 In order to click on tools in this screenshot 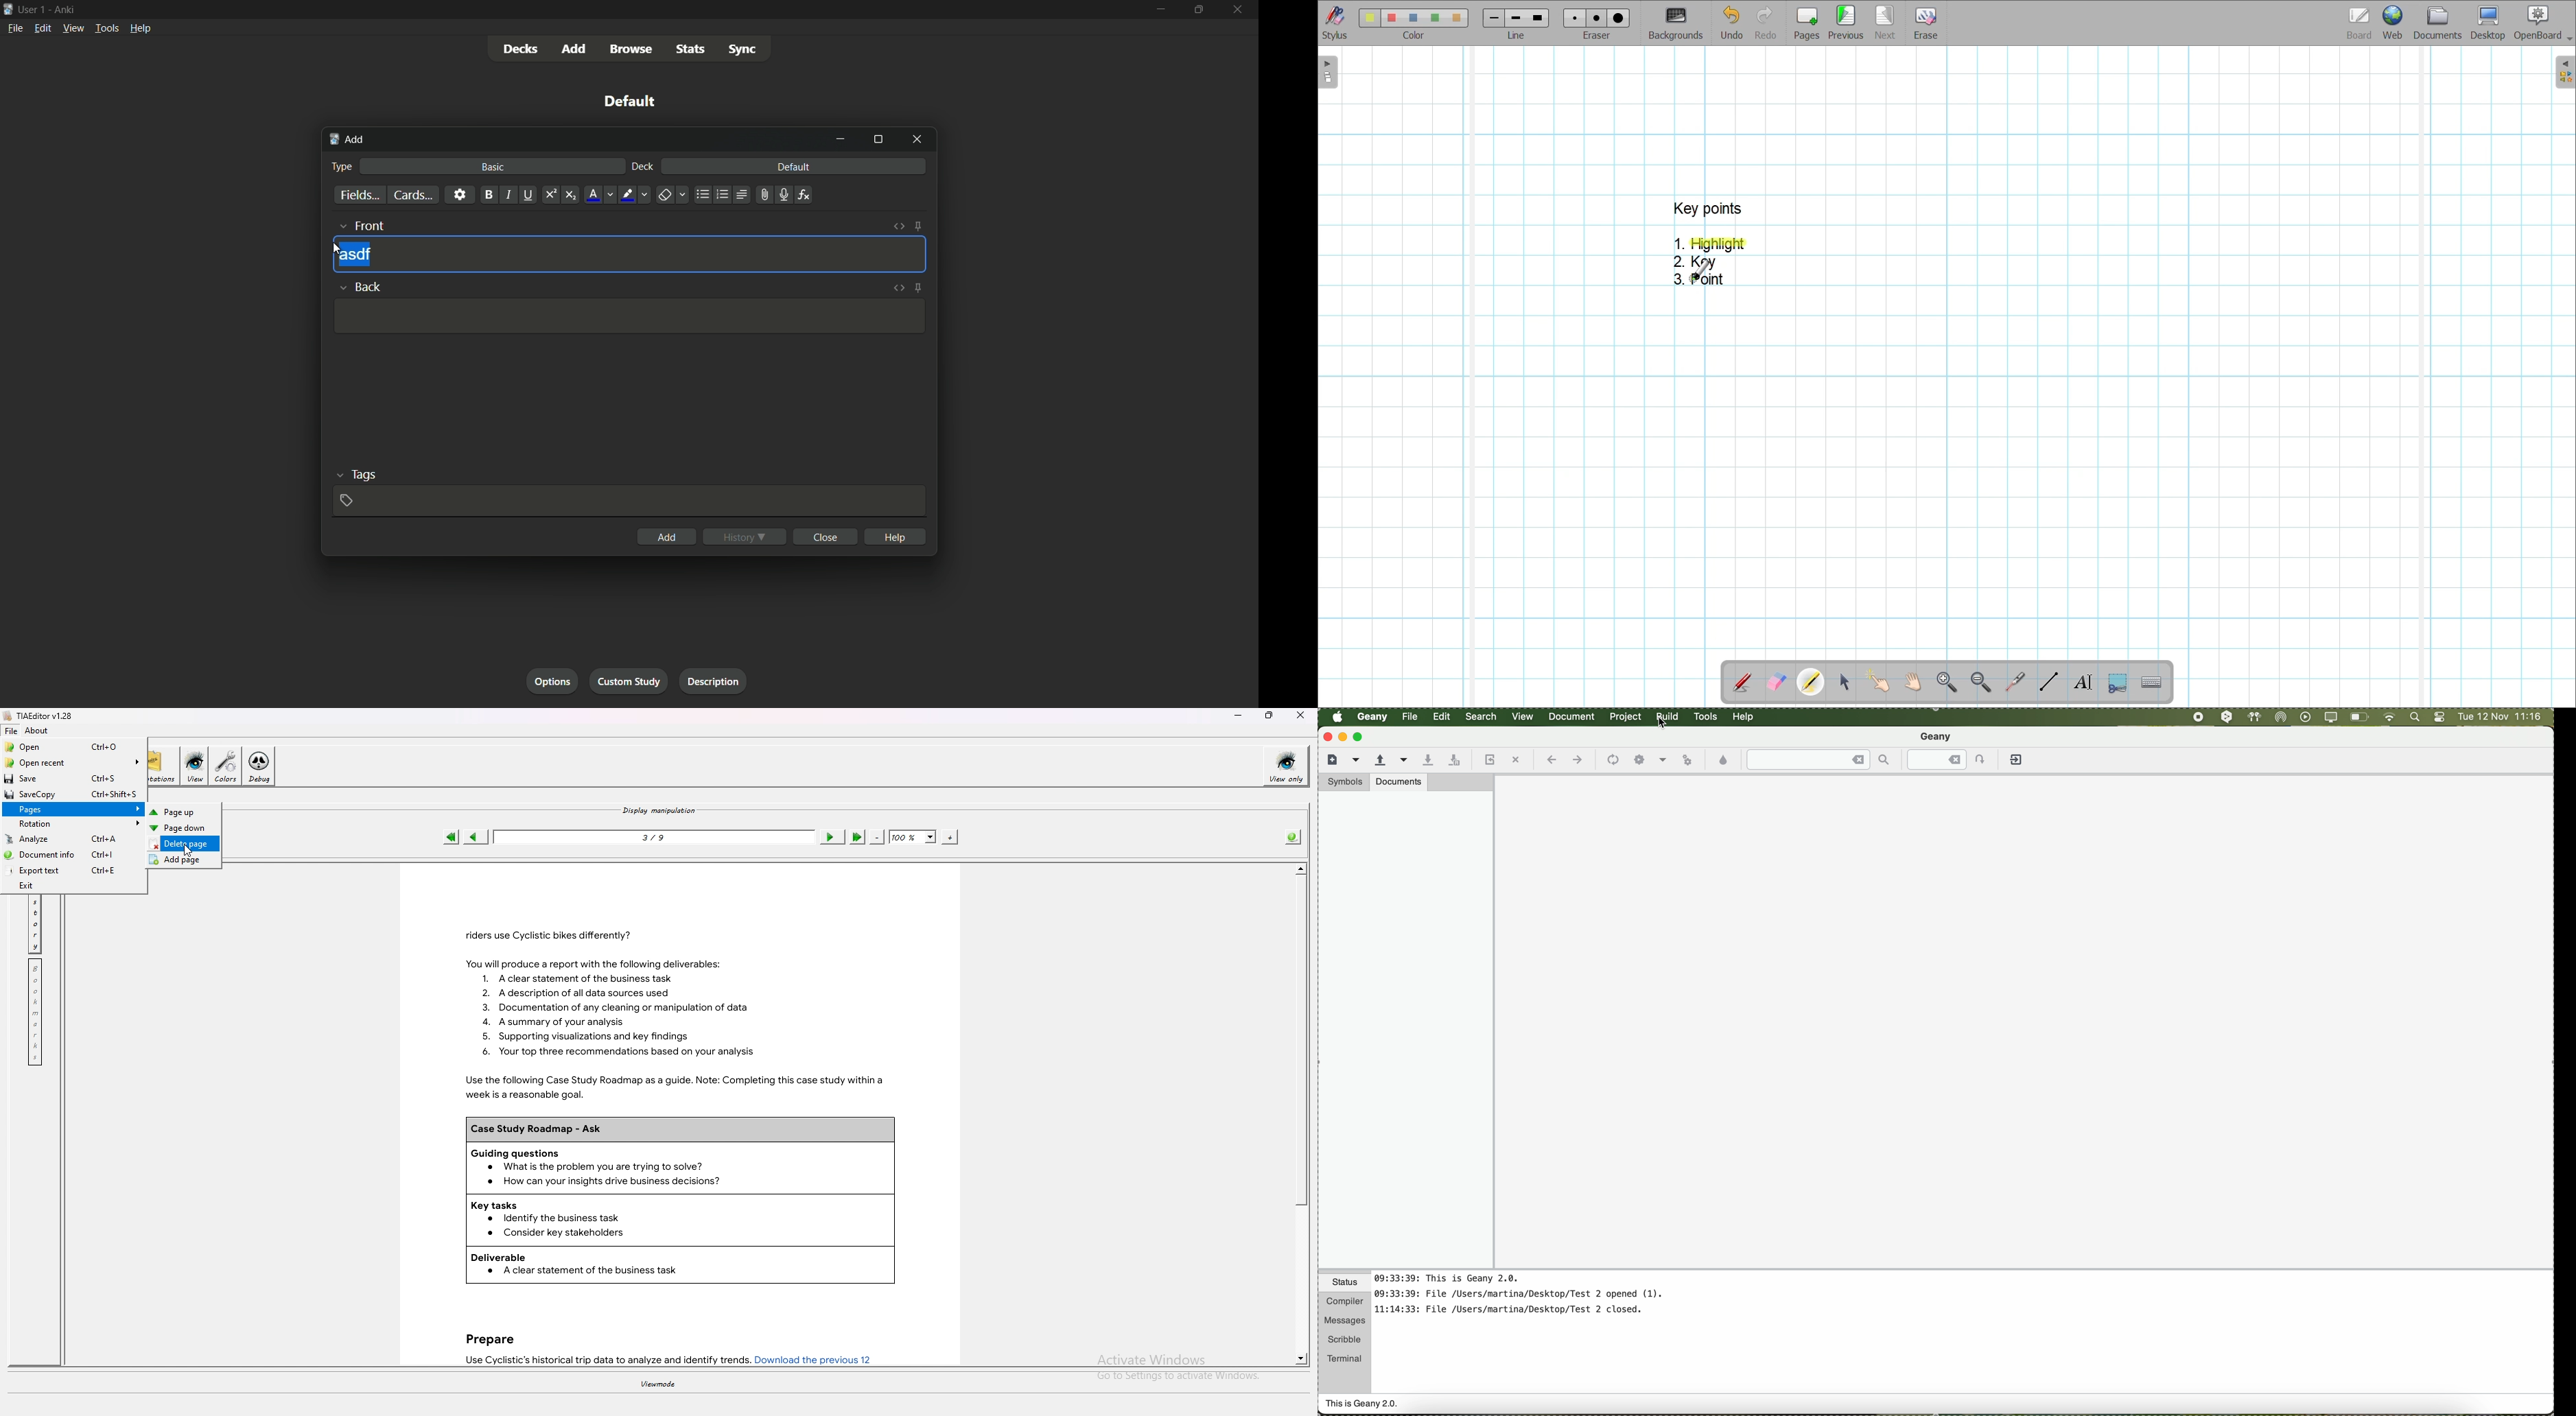, I will do `click(106, 30)`.